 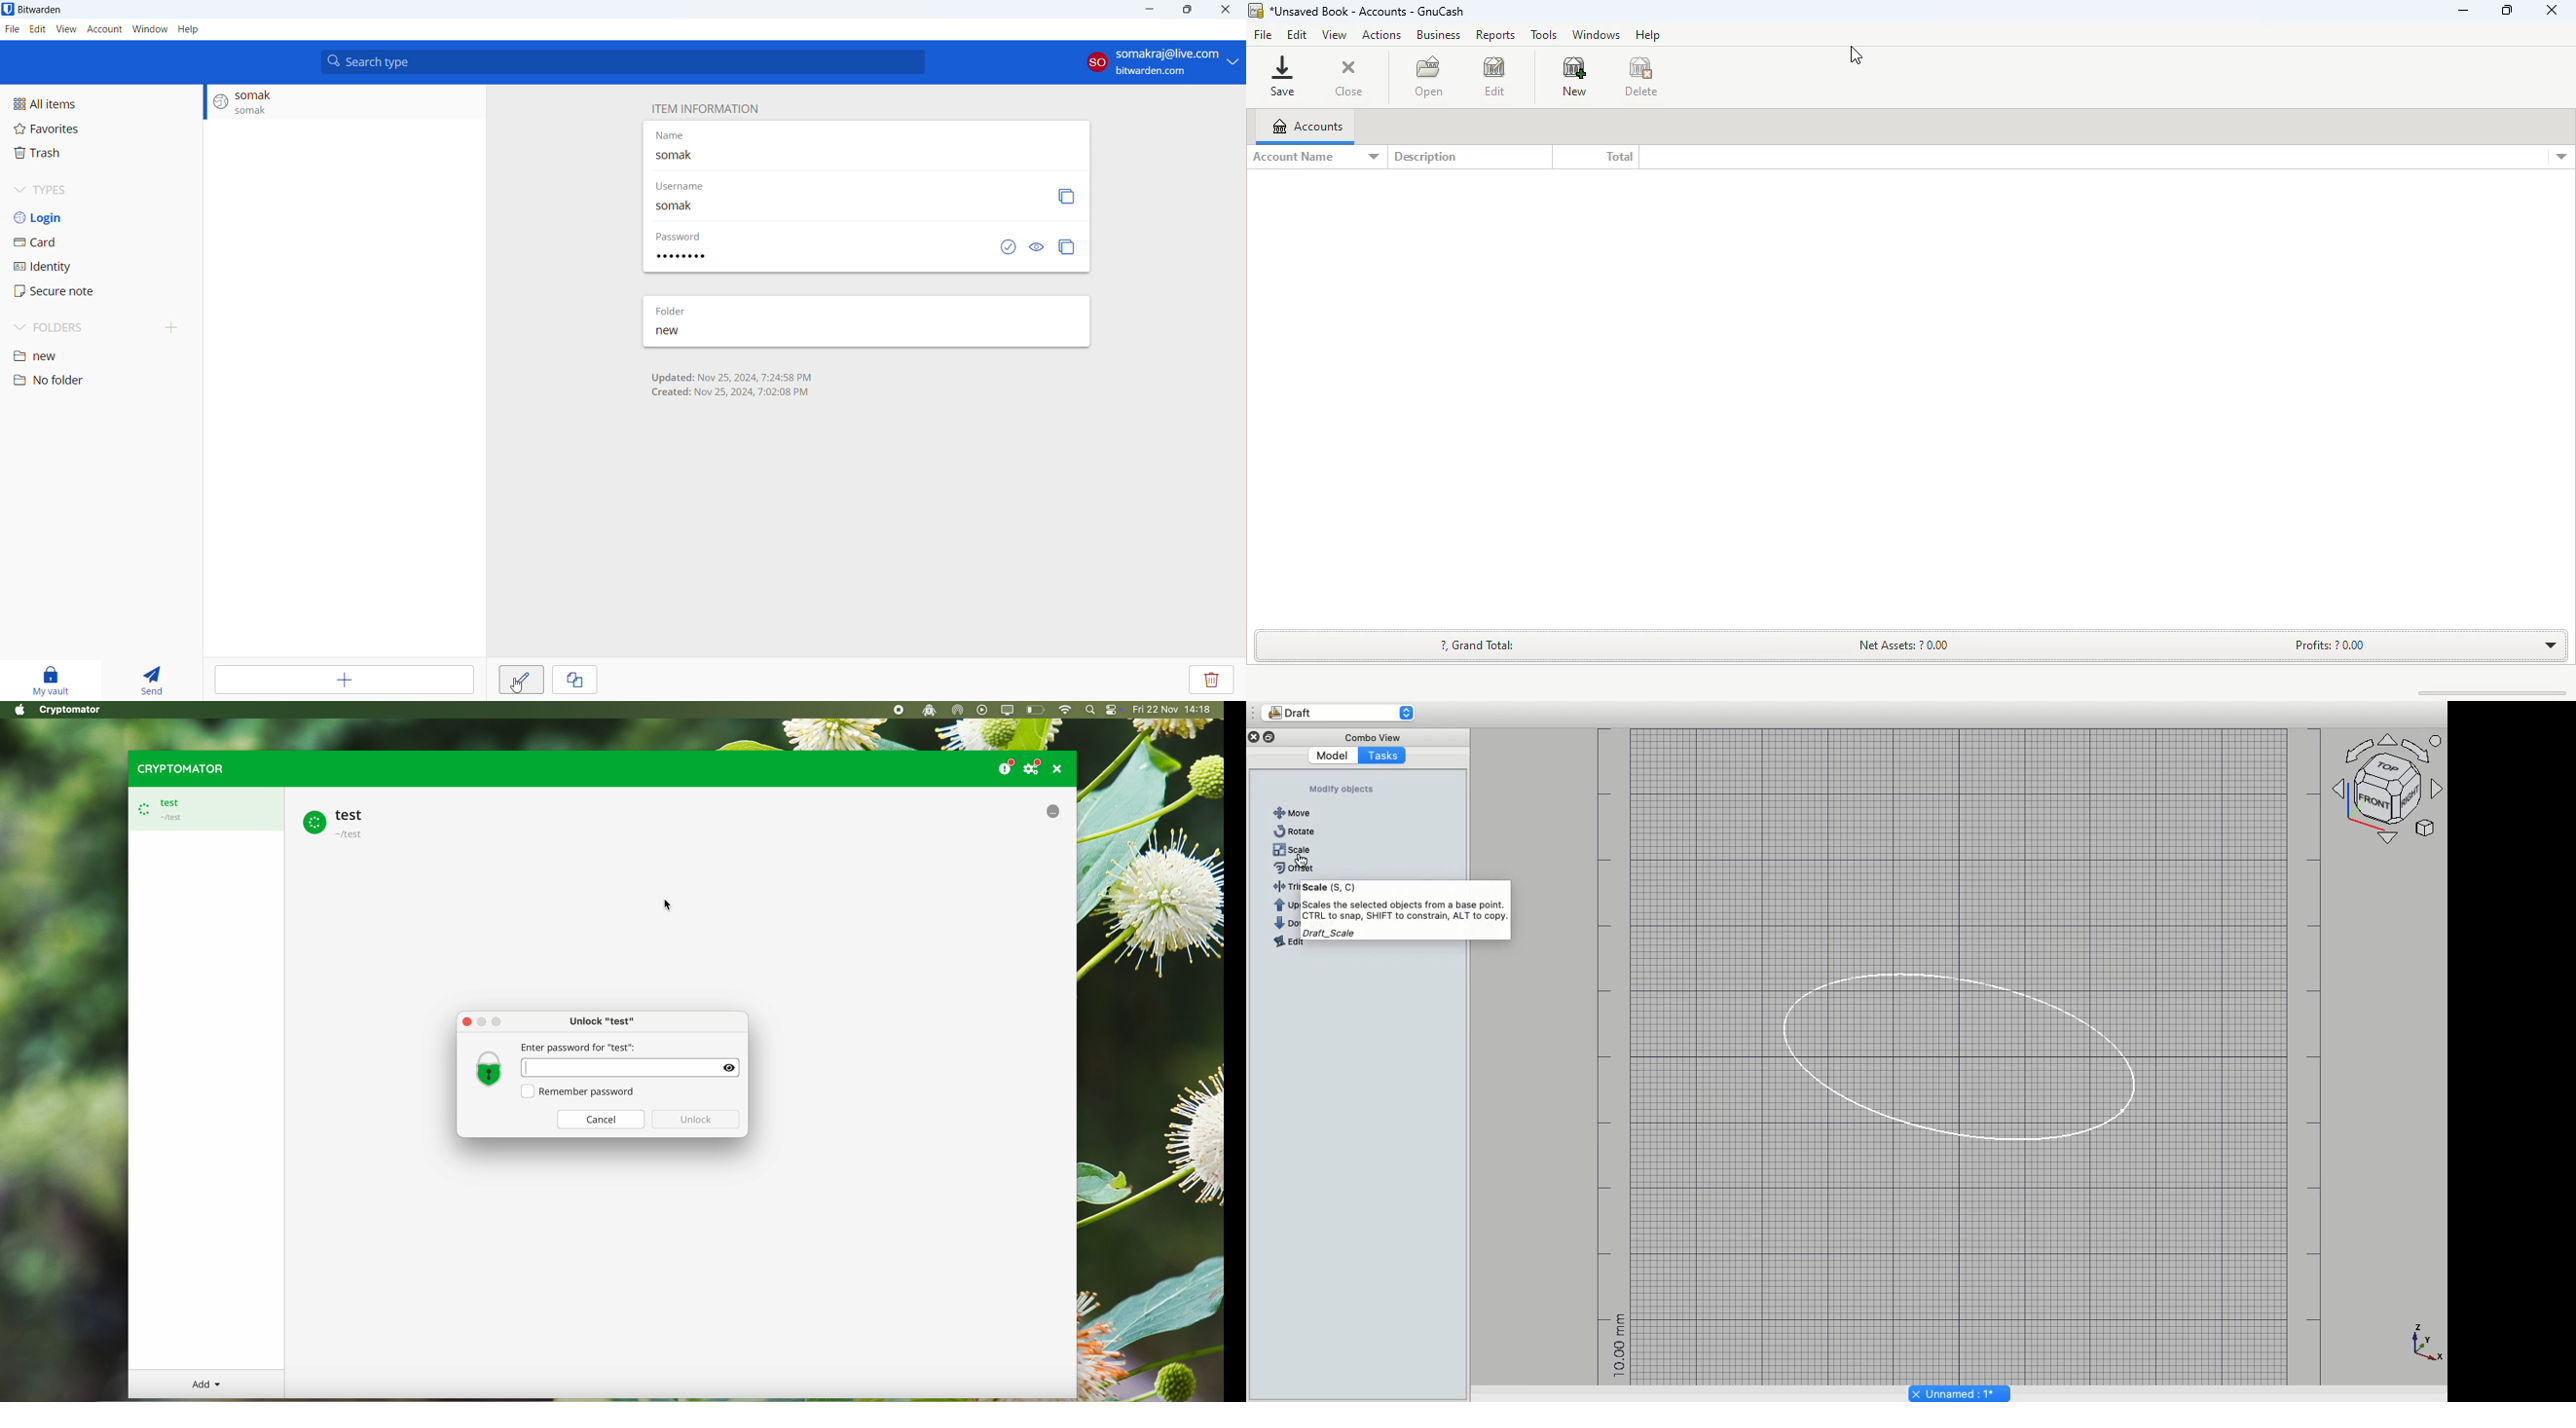 What do you see at coordinates (102, 291) in the screenshot?
I see `secure note` at bounding box center [102, 291].